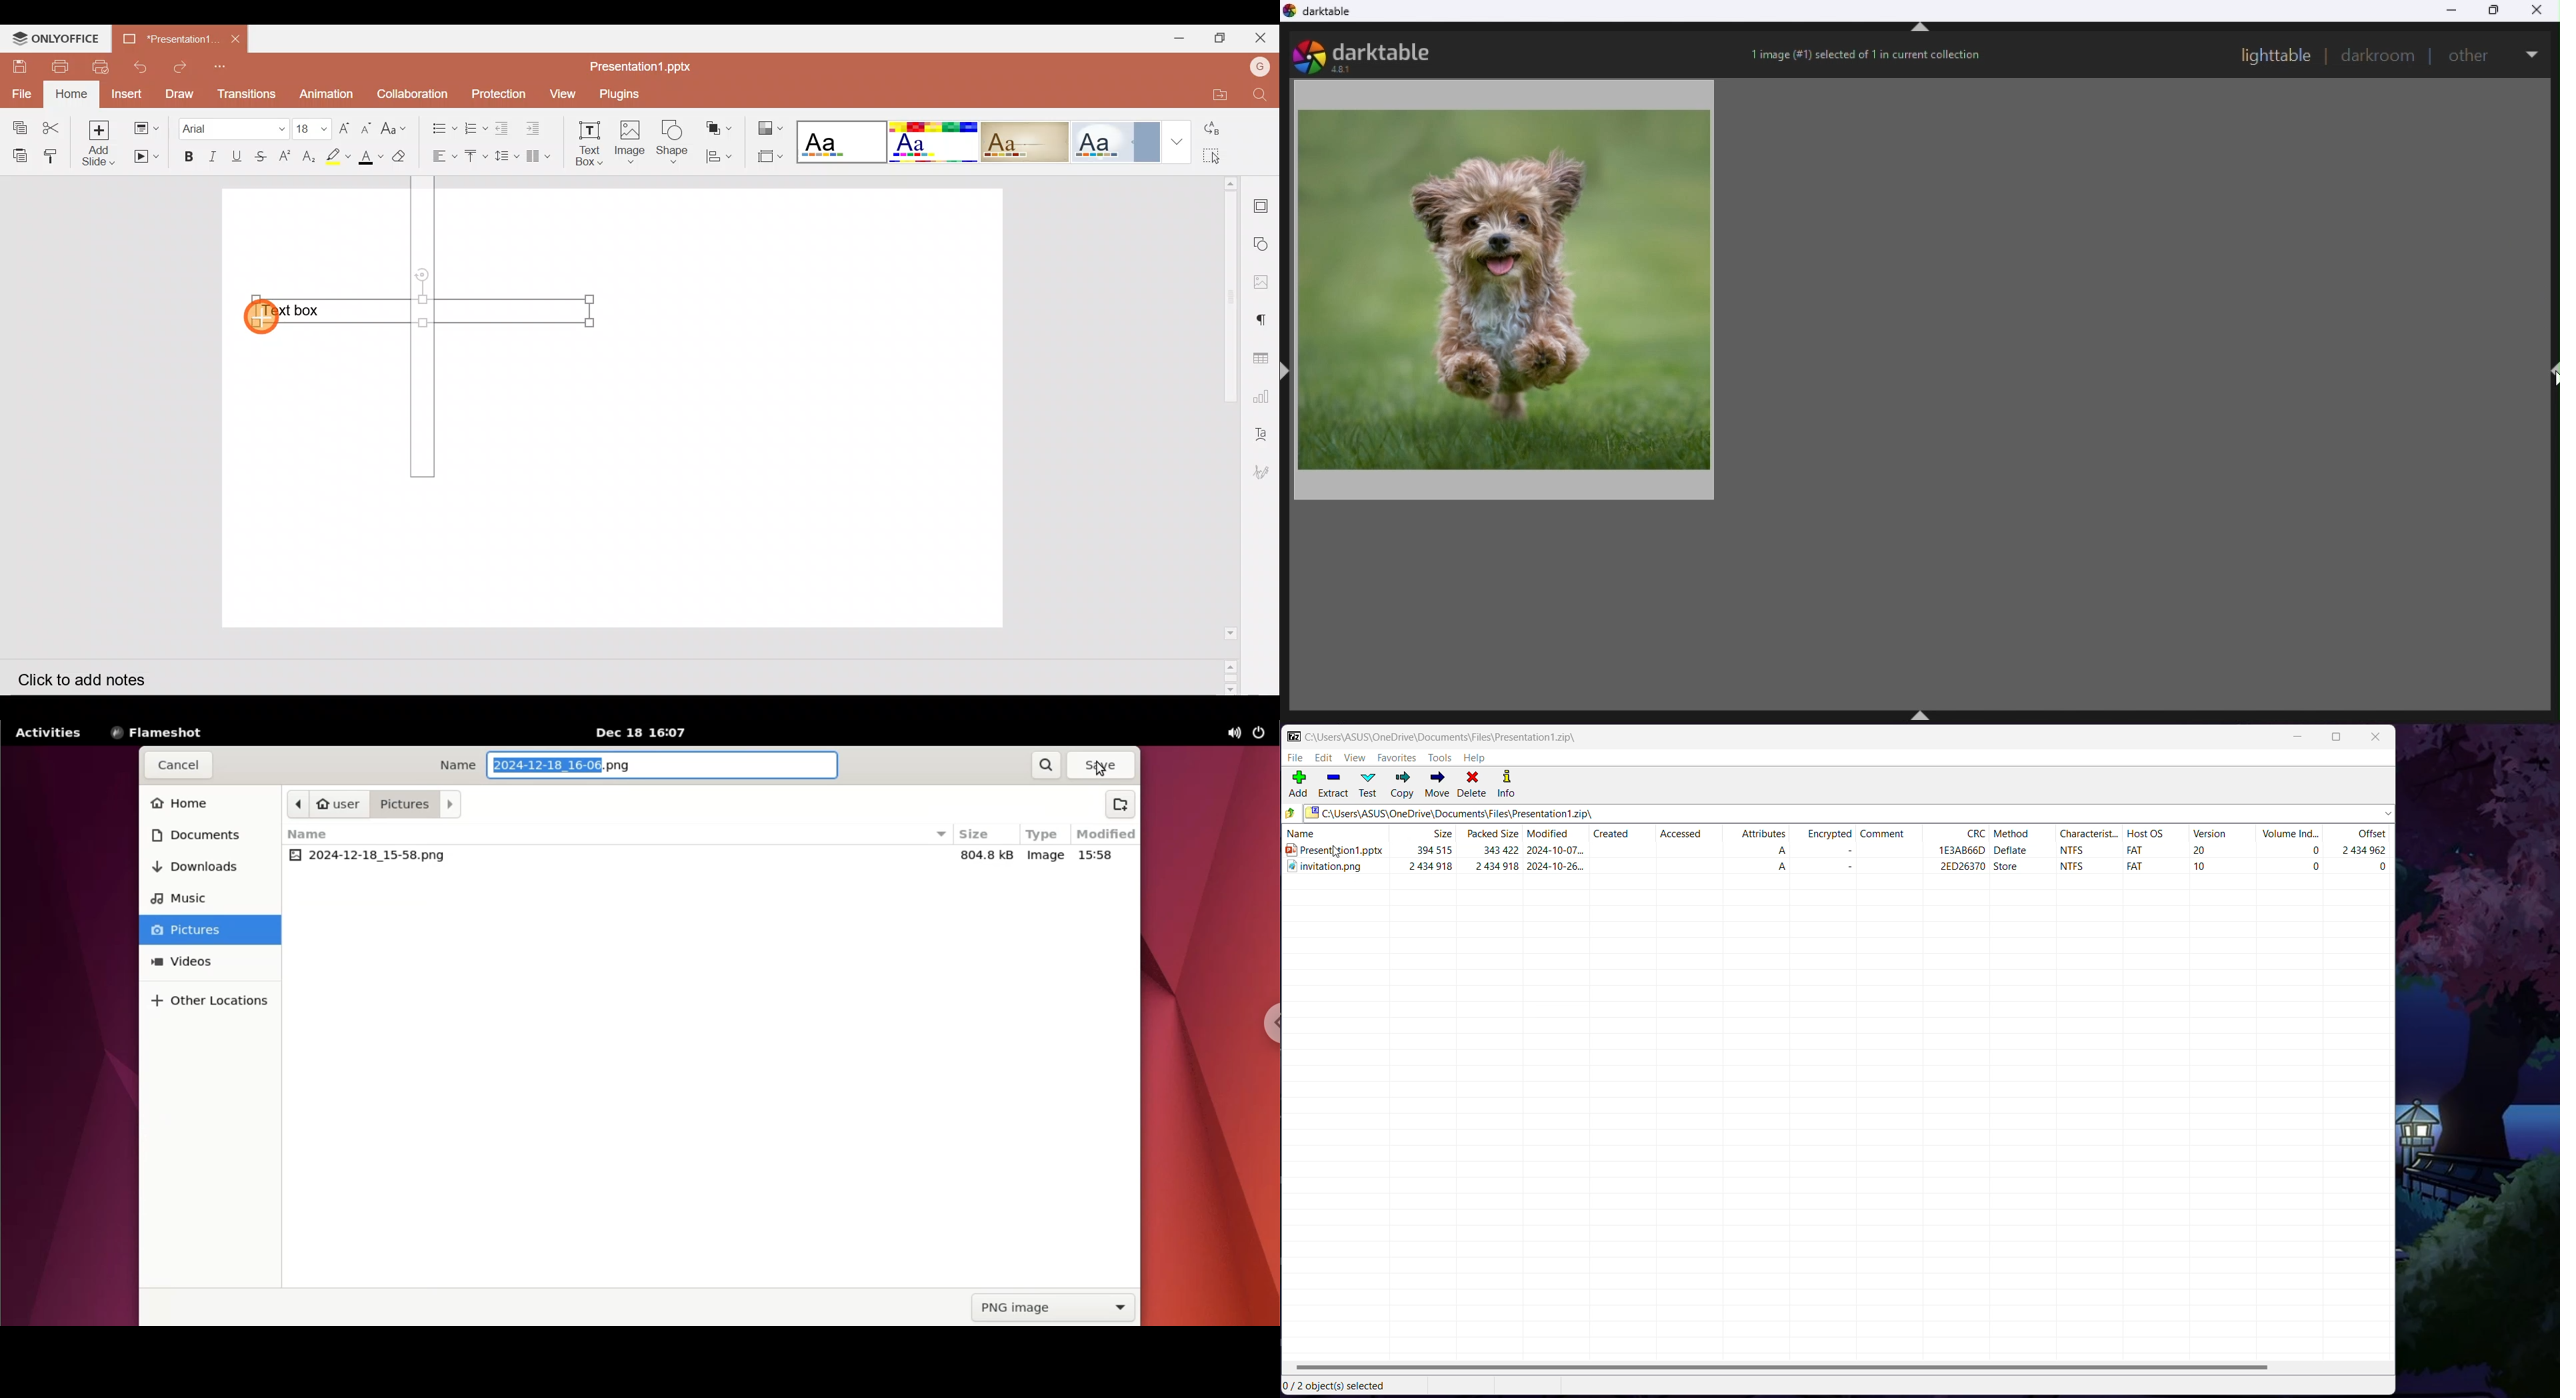 Image resolution: width=2576 pixels, height=1400 pixels. Describe the element at coordinates (327, 94) in the screenshot. I see `Animation` at that location.